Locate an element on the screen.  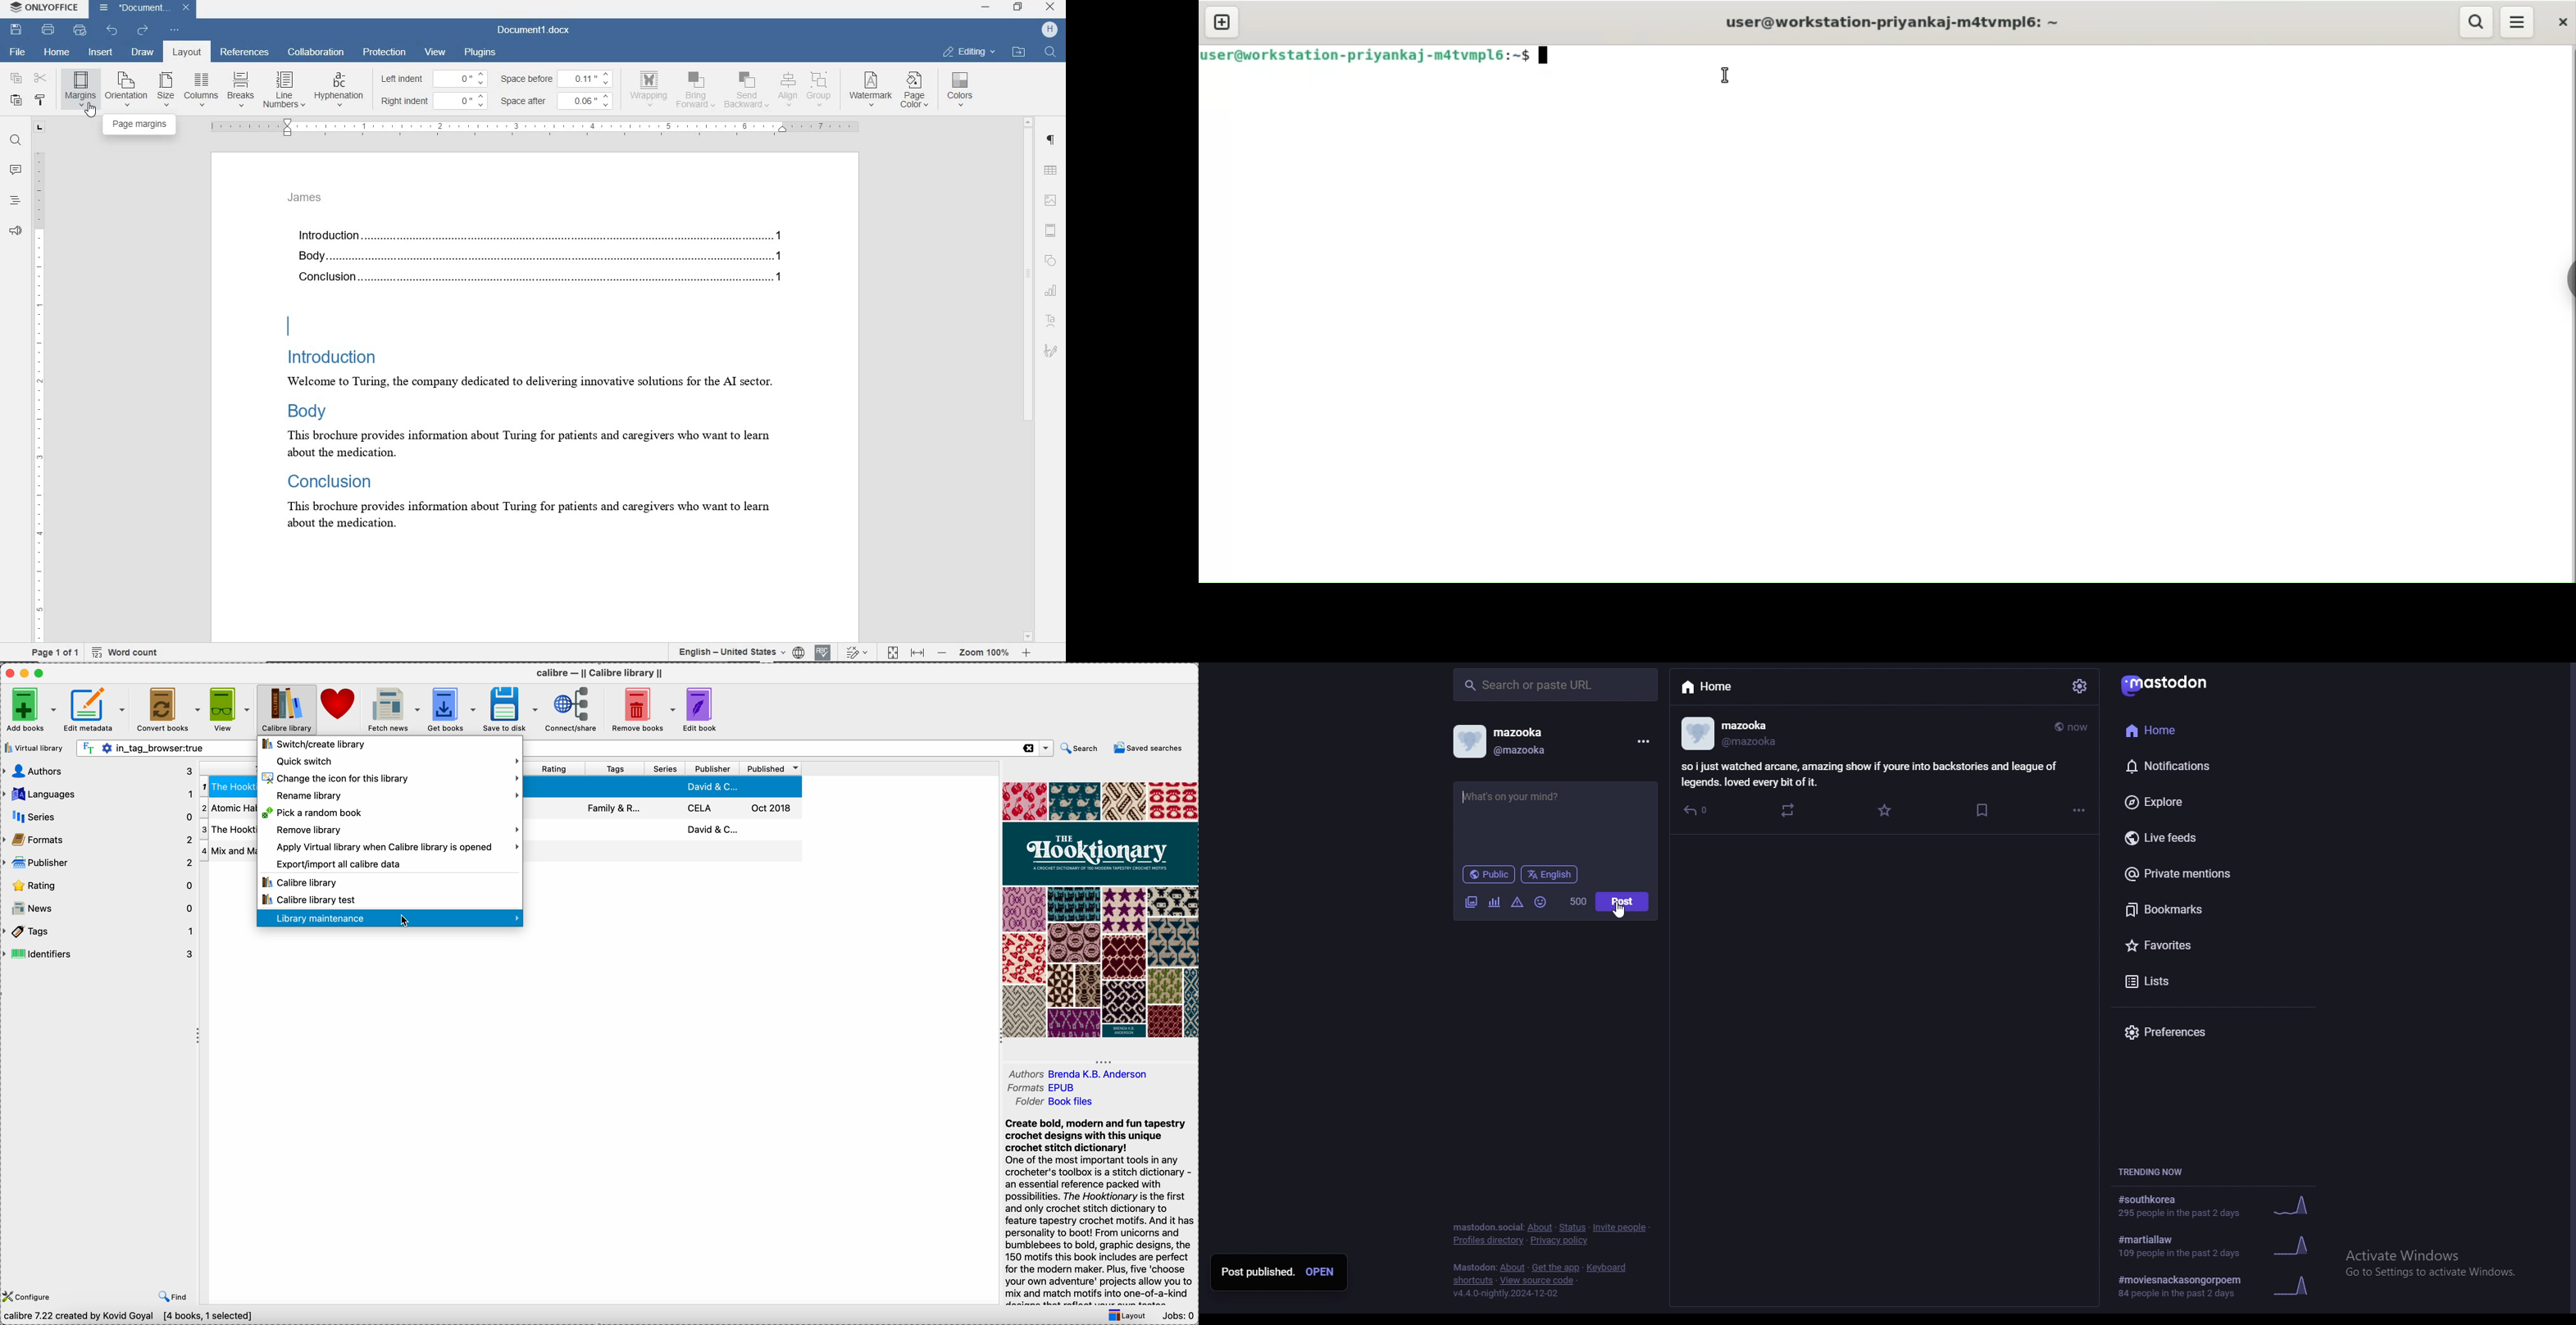
configure is located at coordinates (28, 1296).